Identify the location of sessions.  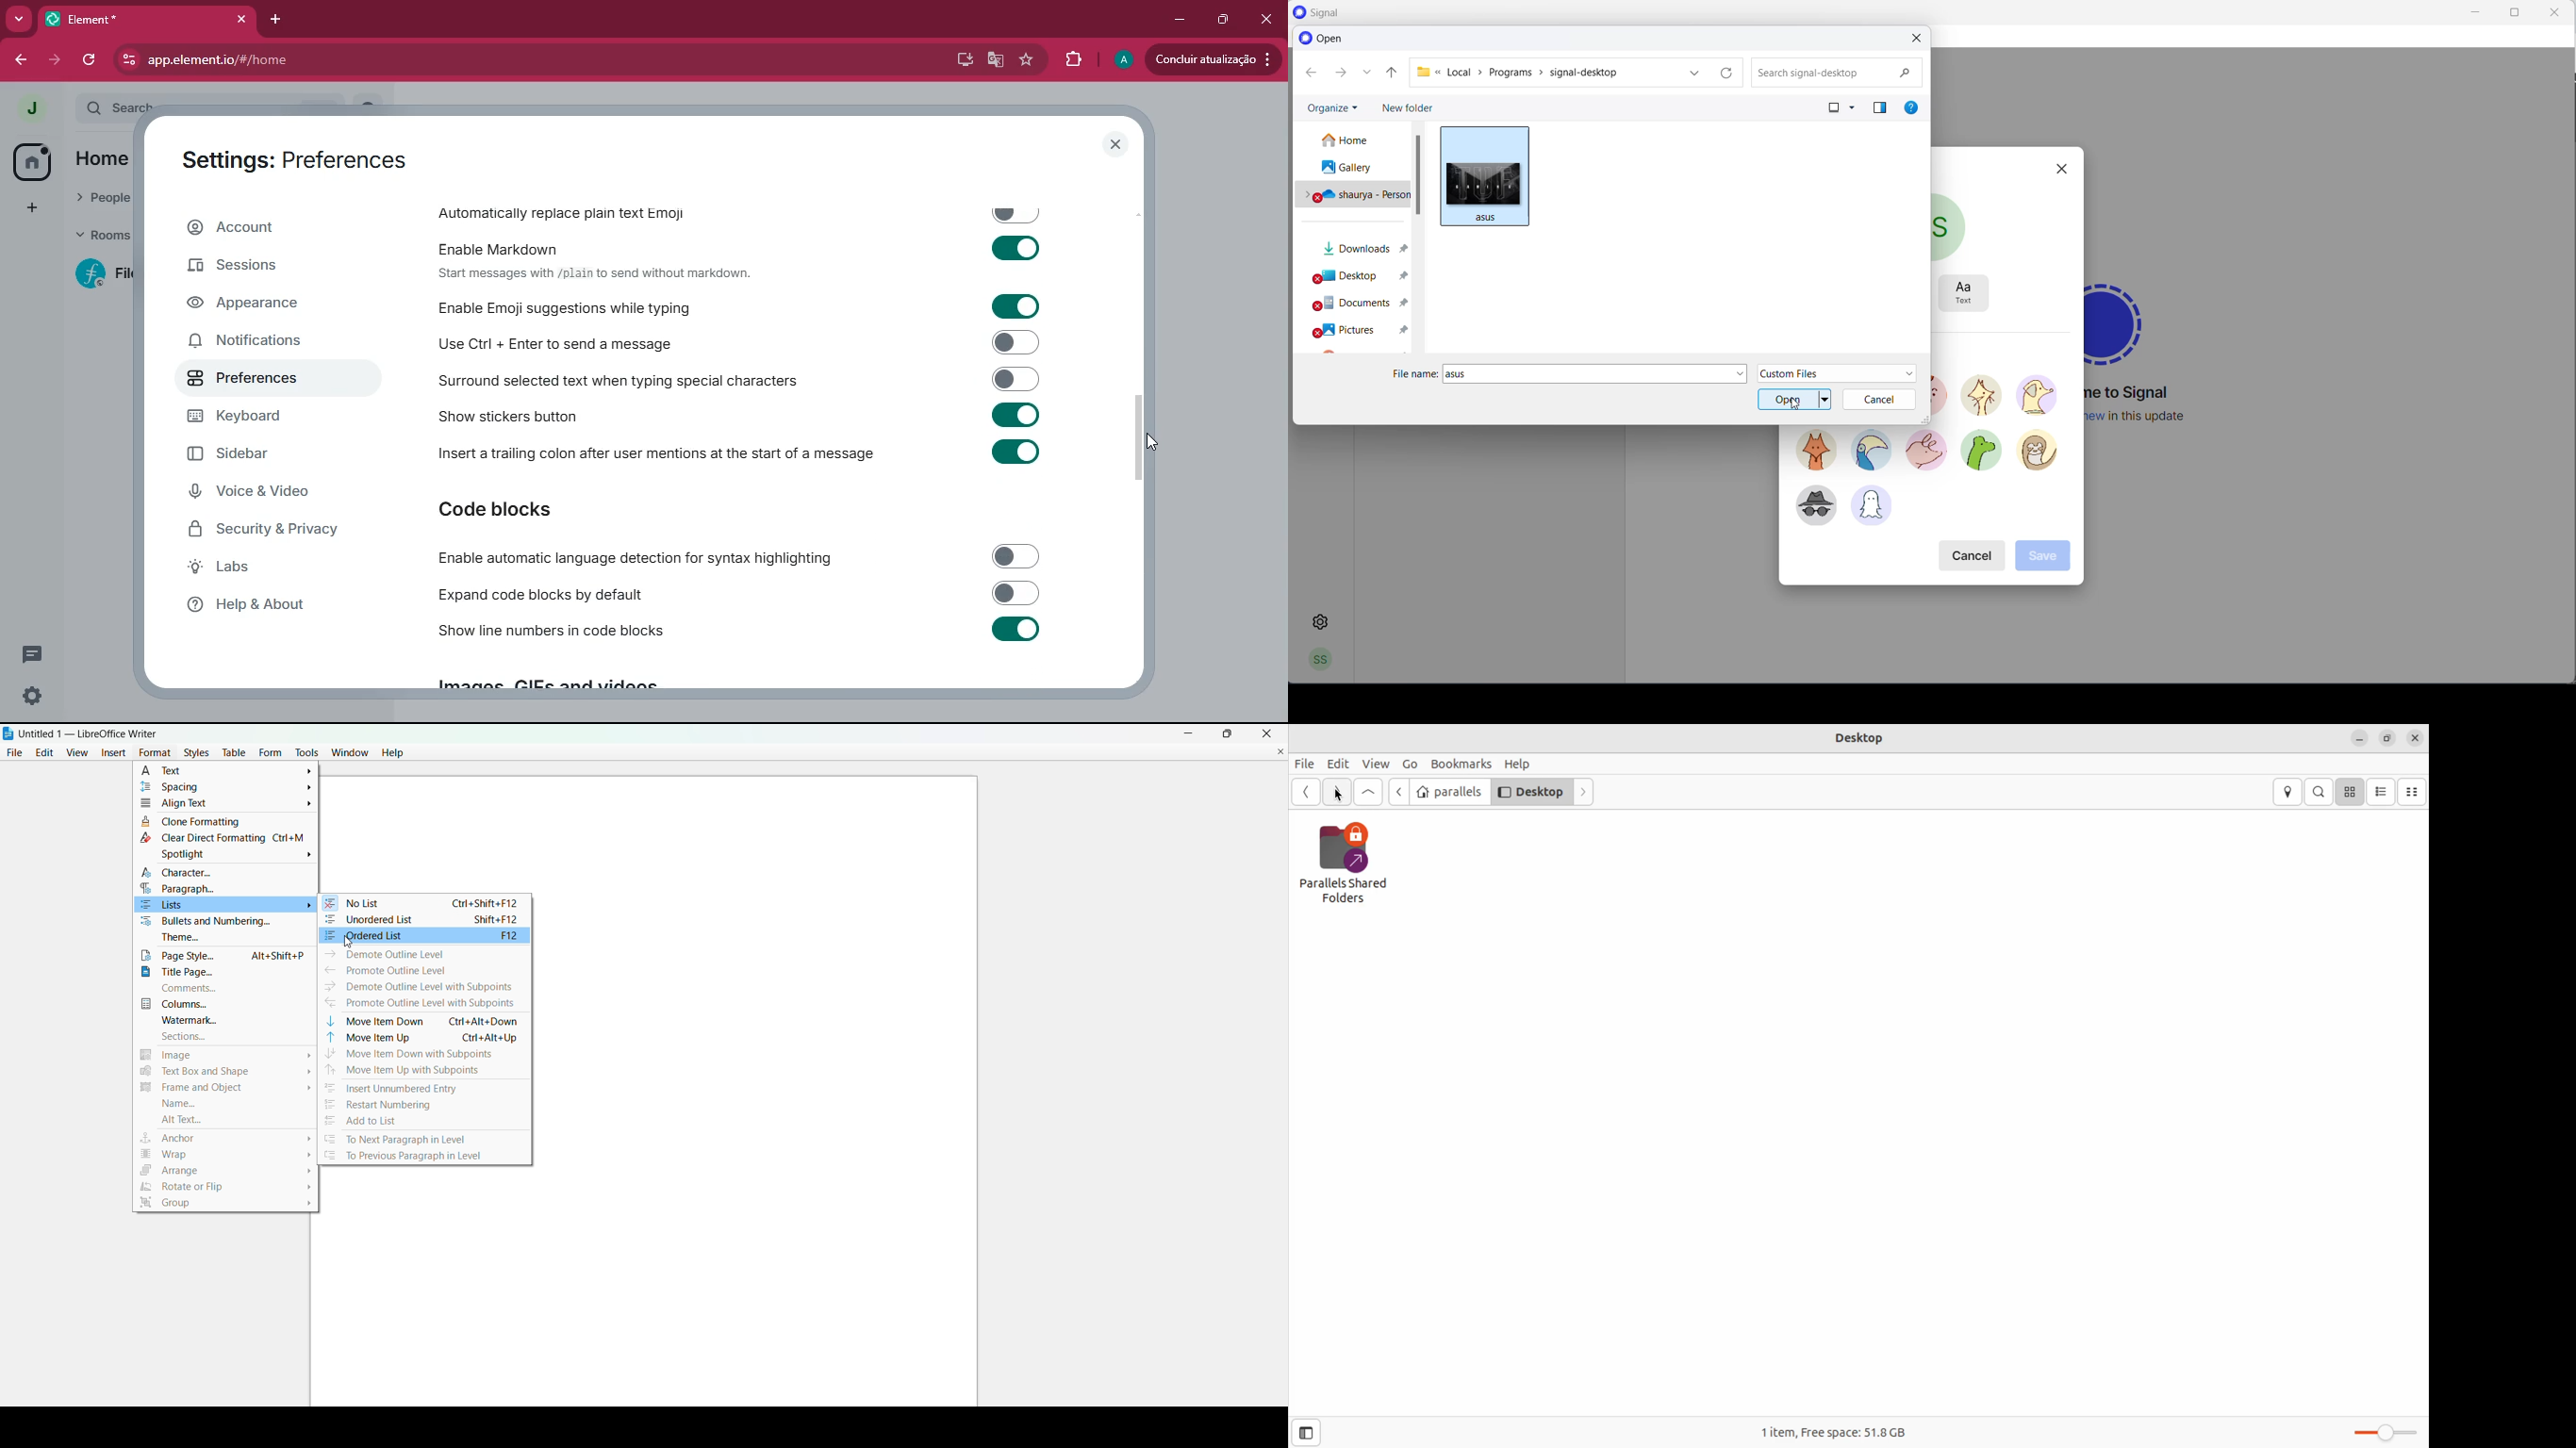
(267, 269).